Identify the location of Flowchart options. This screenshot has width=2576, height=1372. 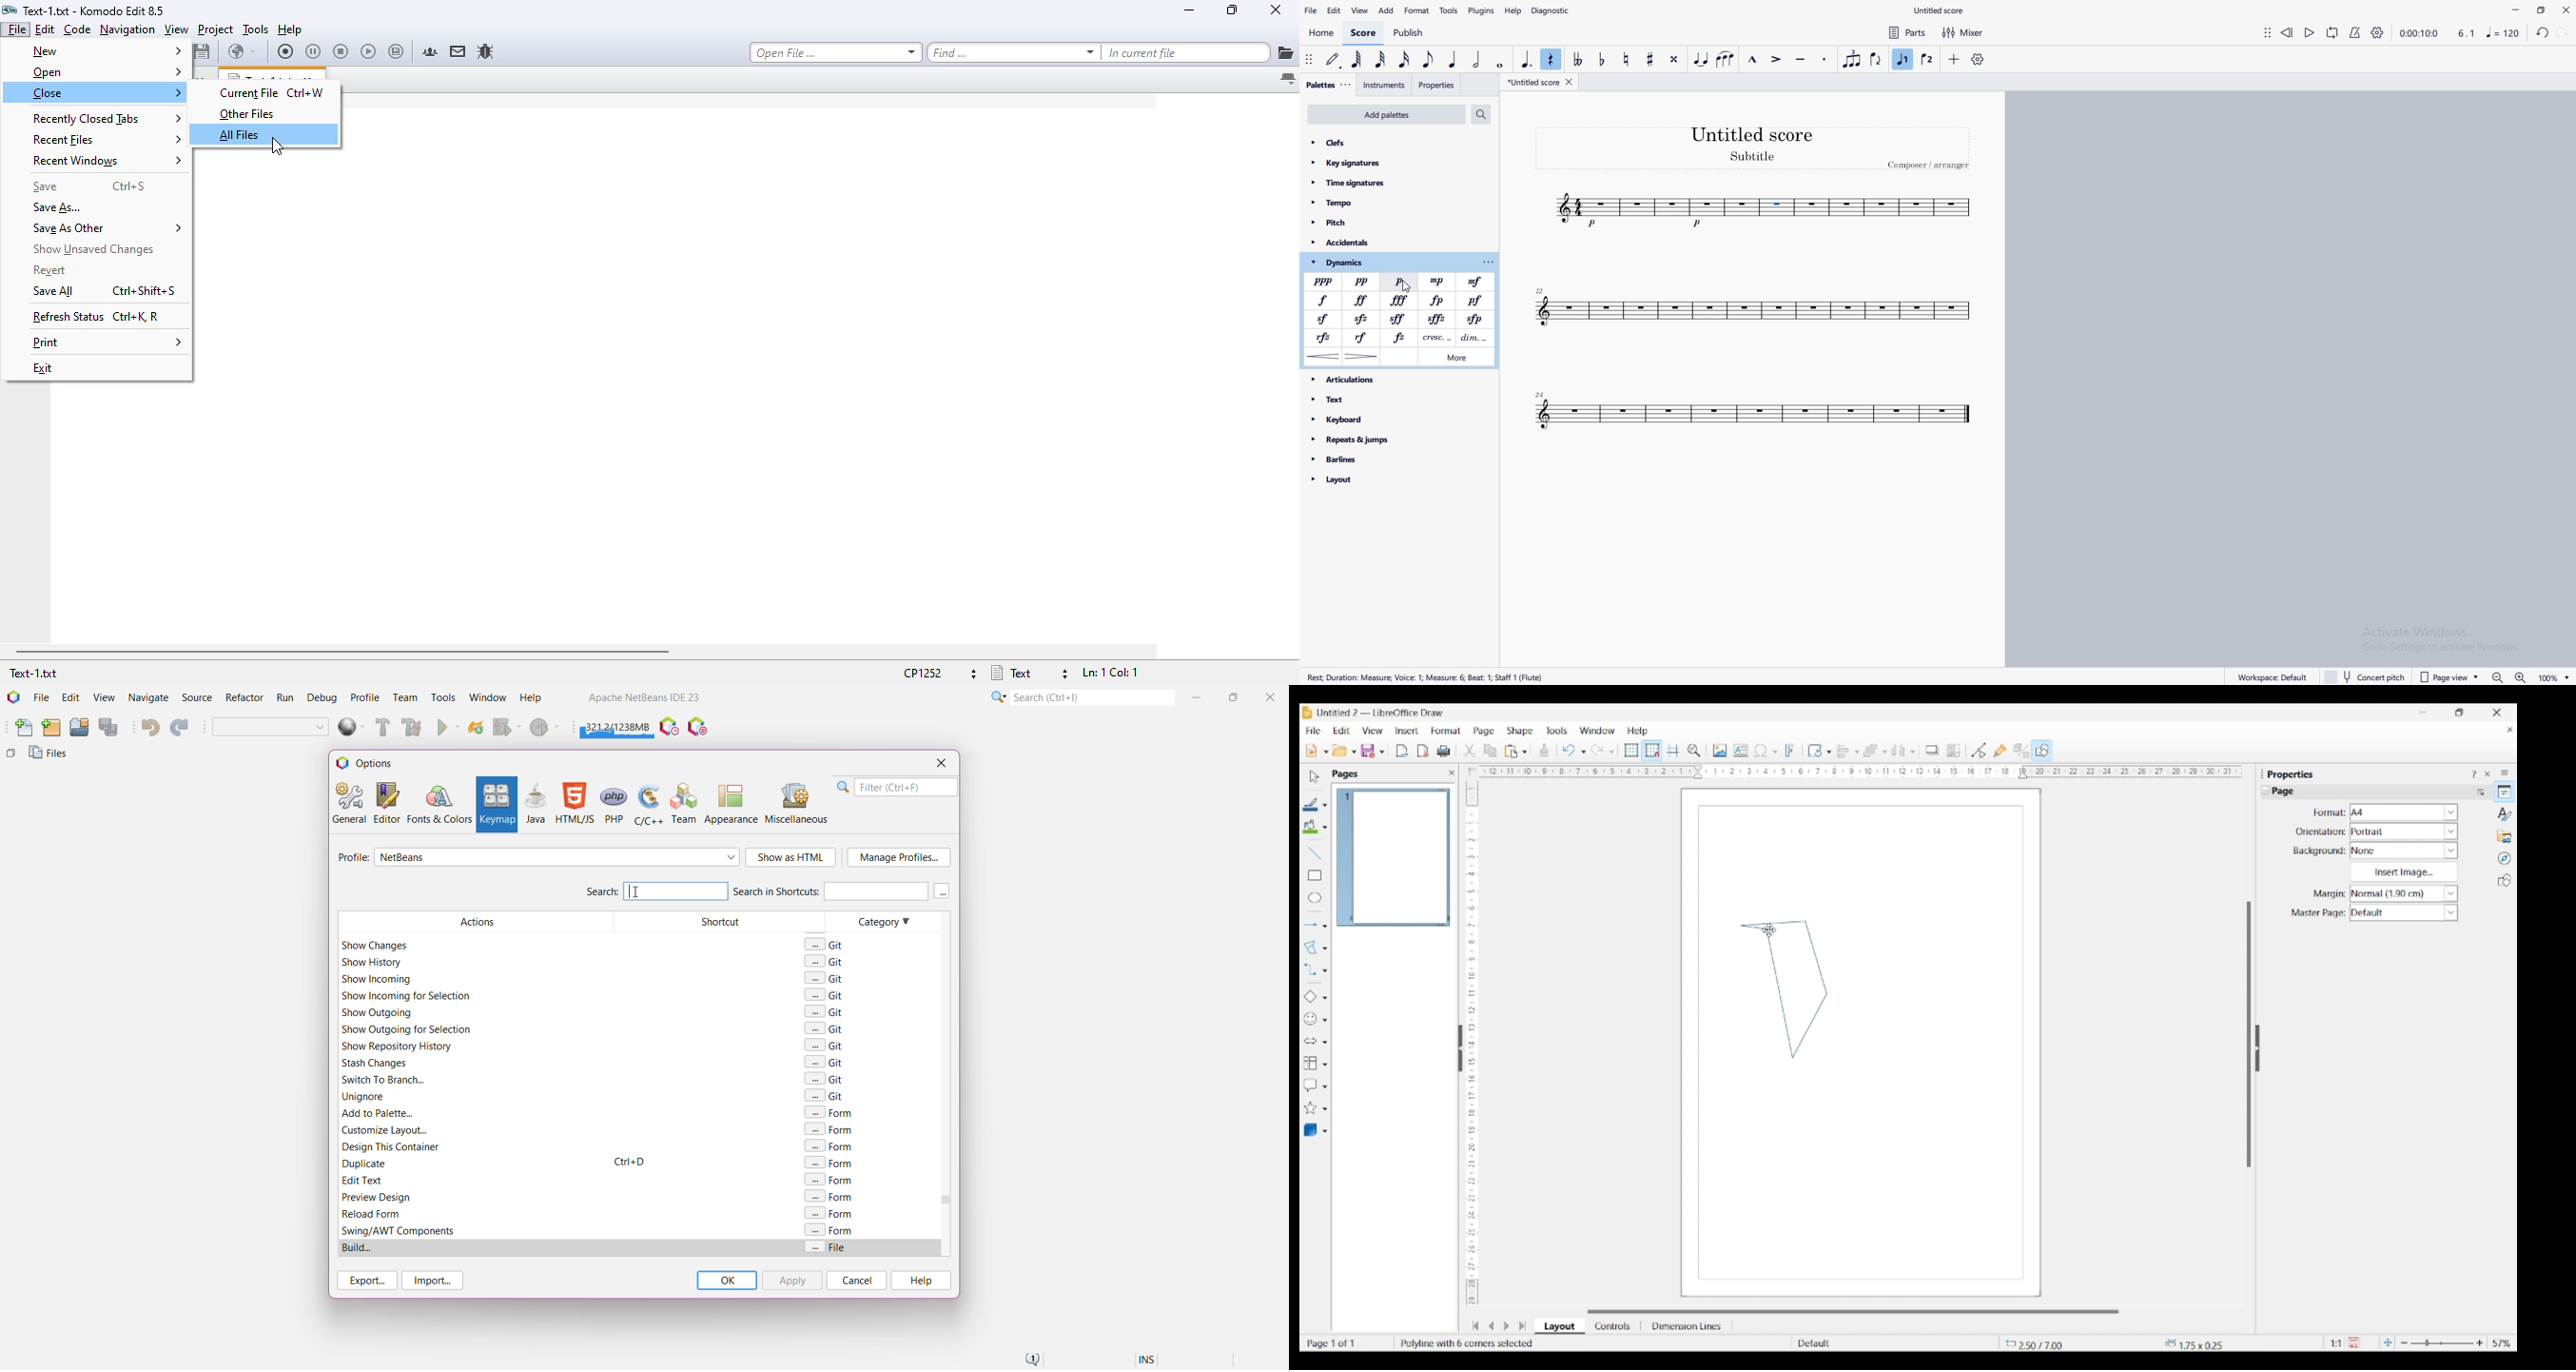
(1325, 1064).